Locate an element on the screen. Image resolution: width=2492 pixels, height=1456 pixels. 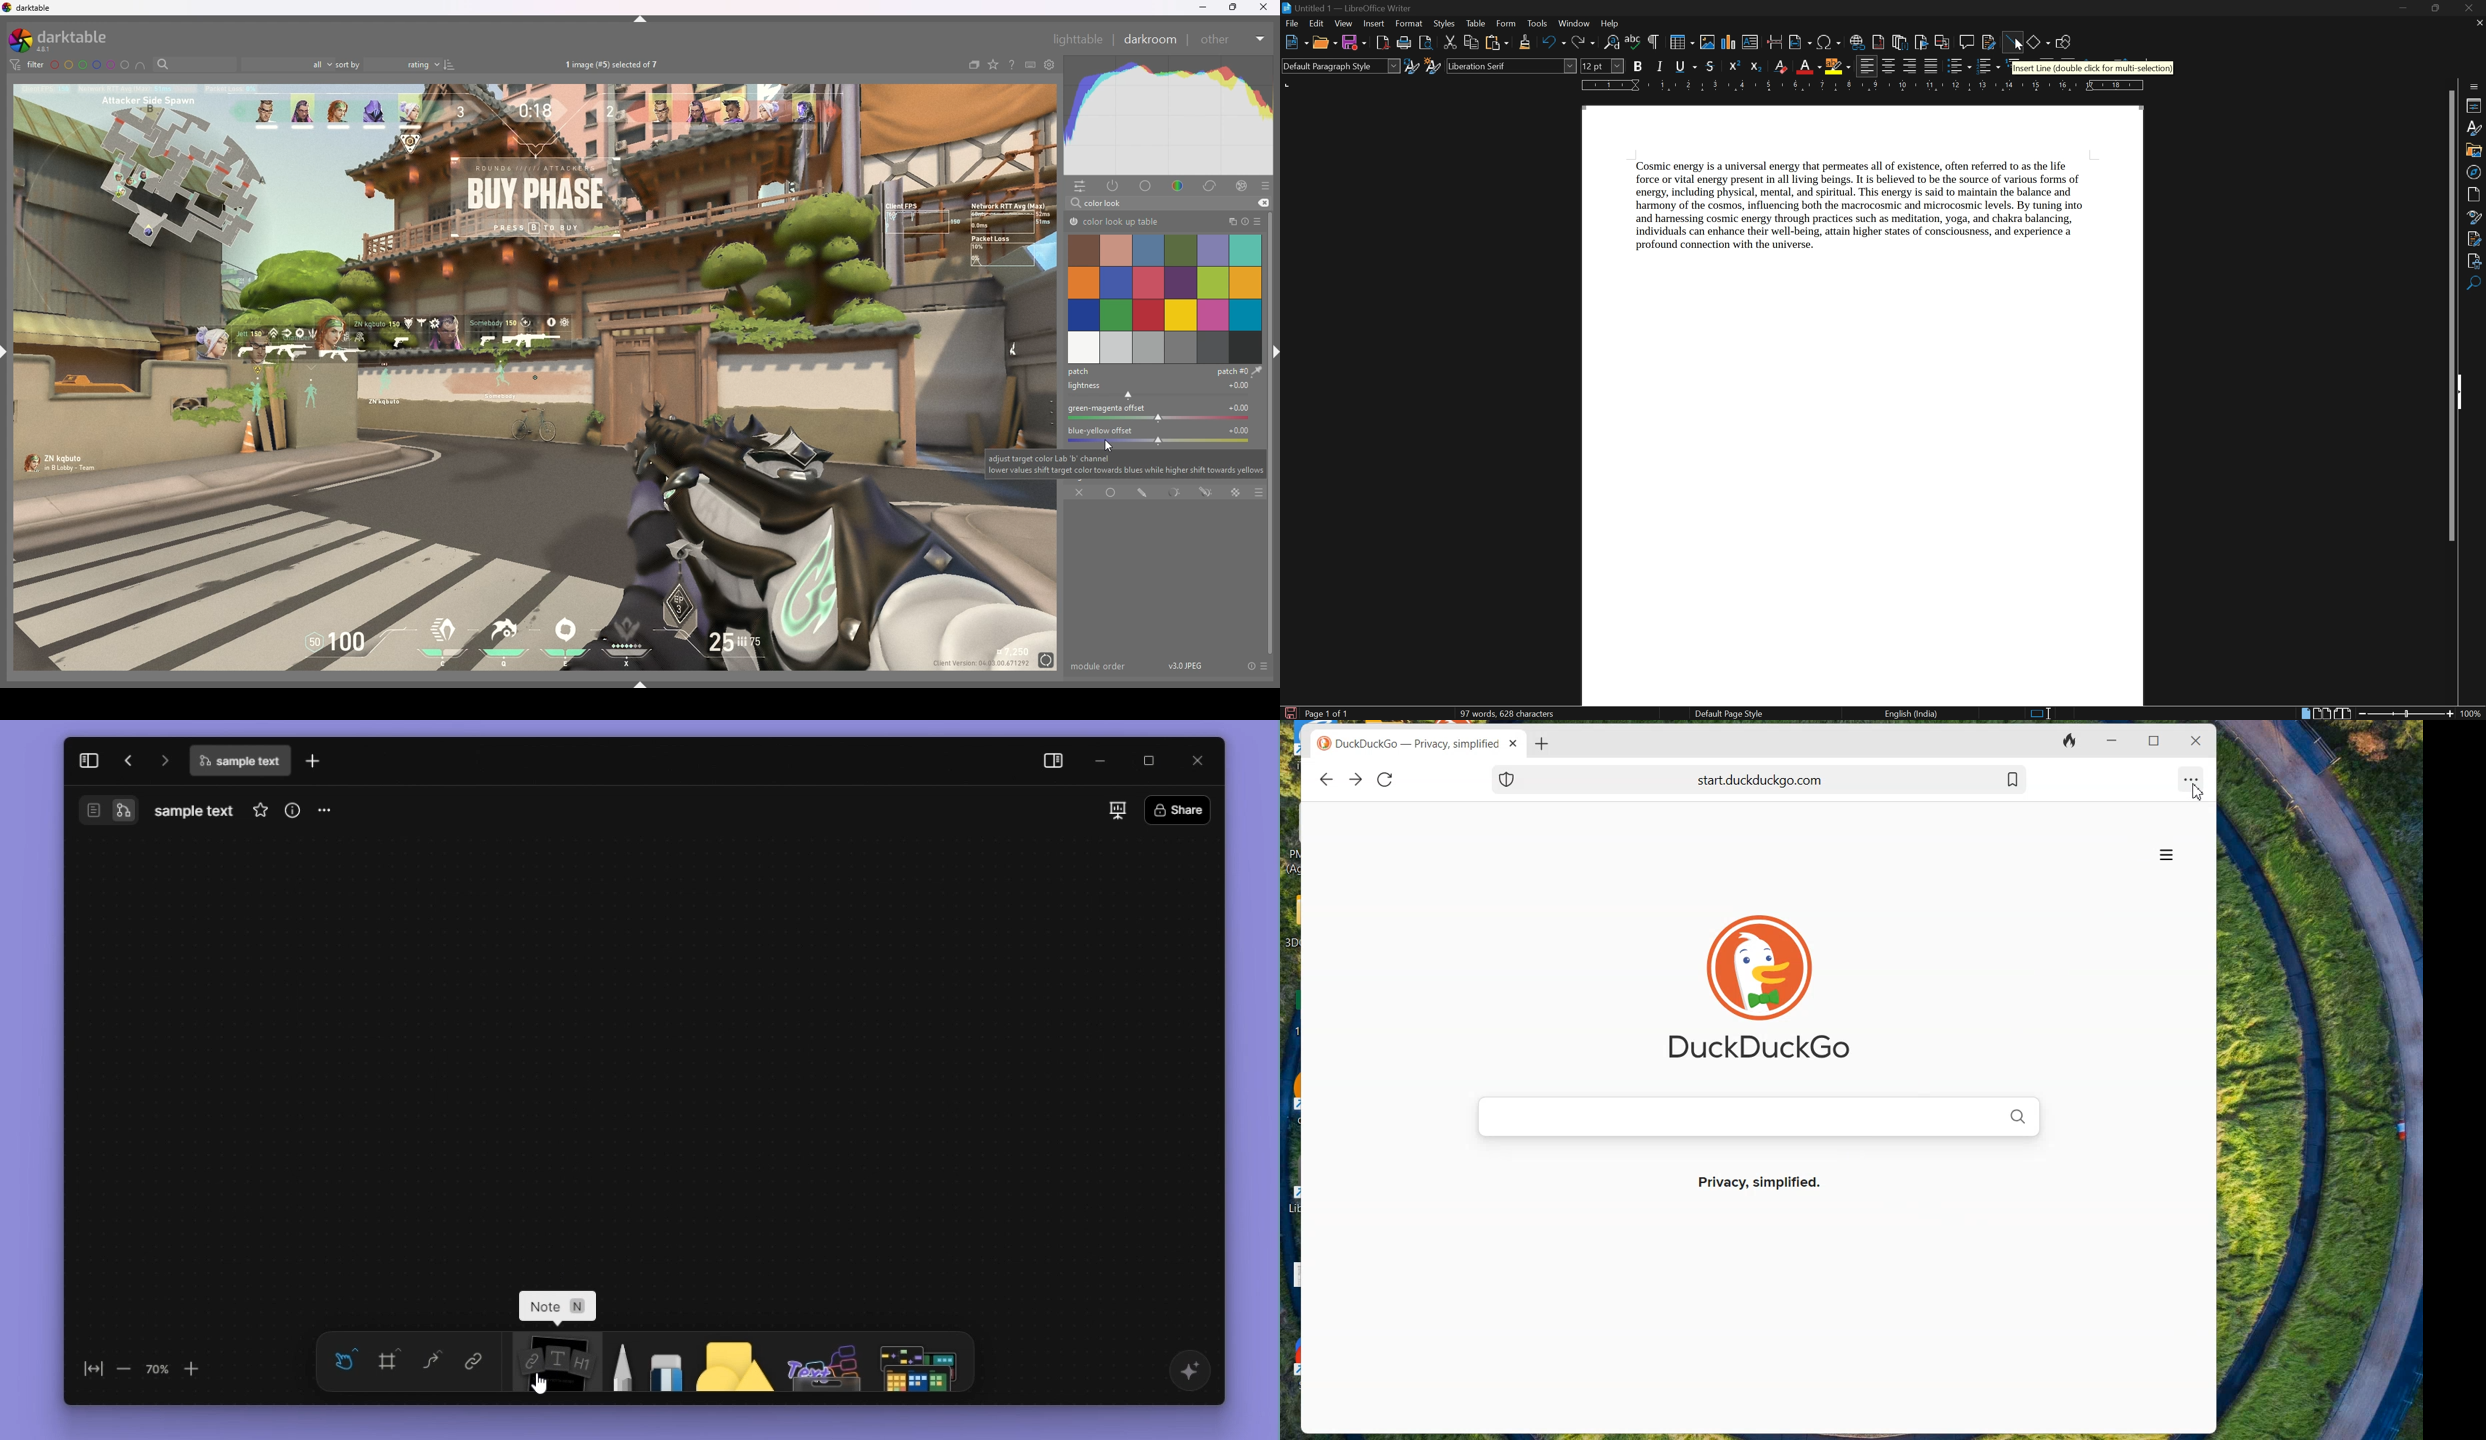
align right is located at coordinates (1911, 66).